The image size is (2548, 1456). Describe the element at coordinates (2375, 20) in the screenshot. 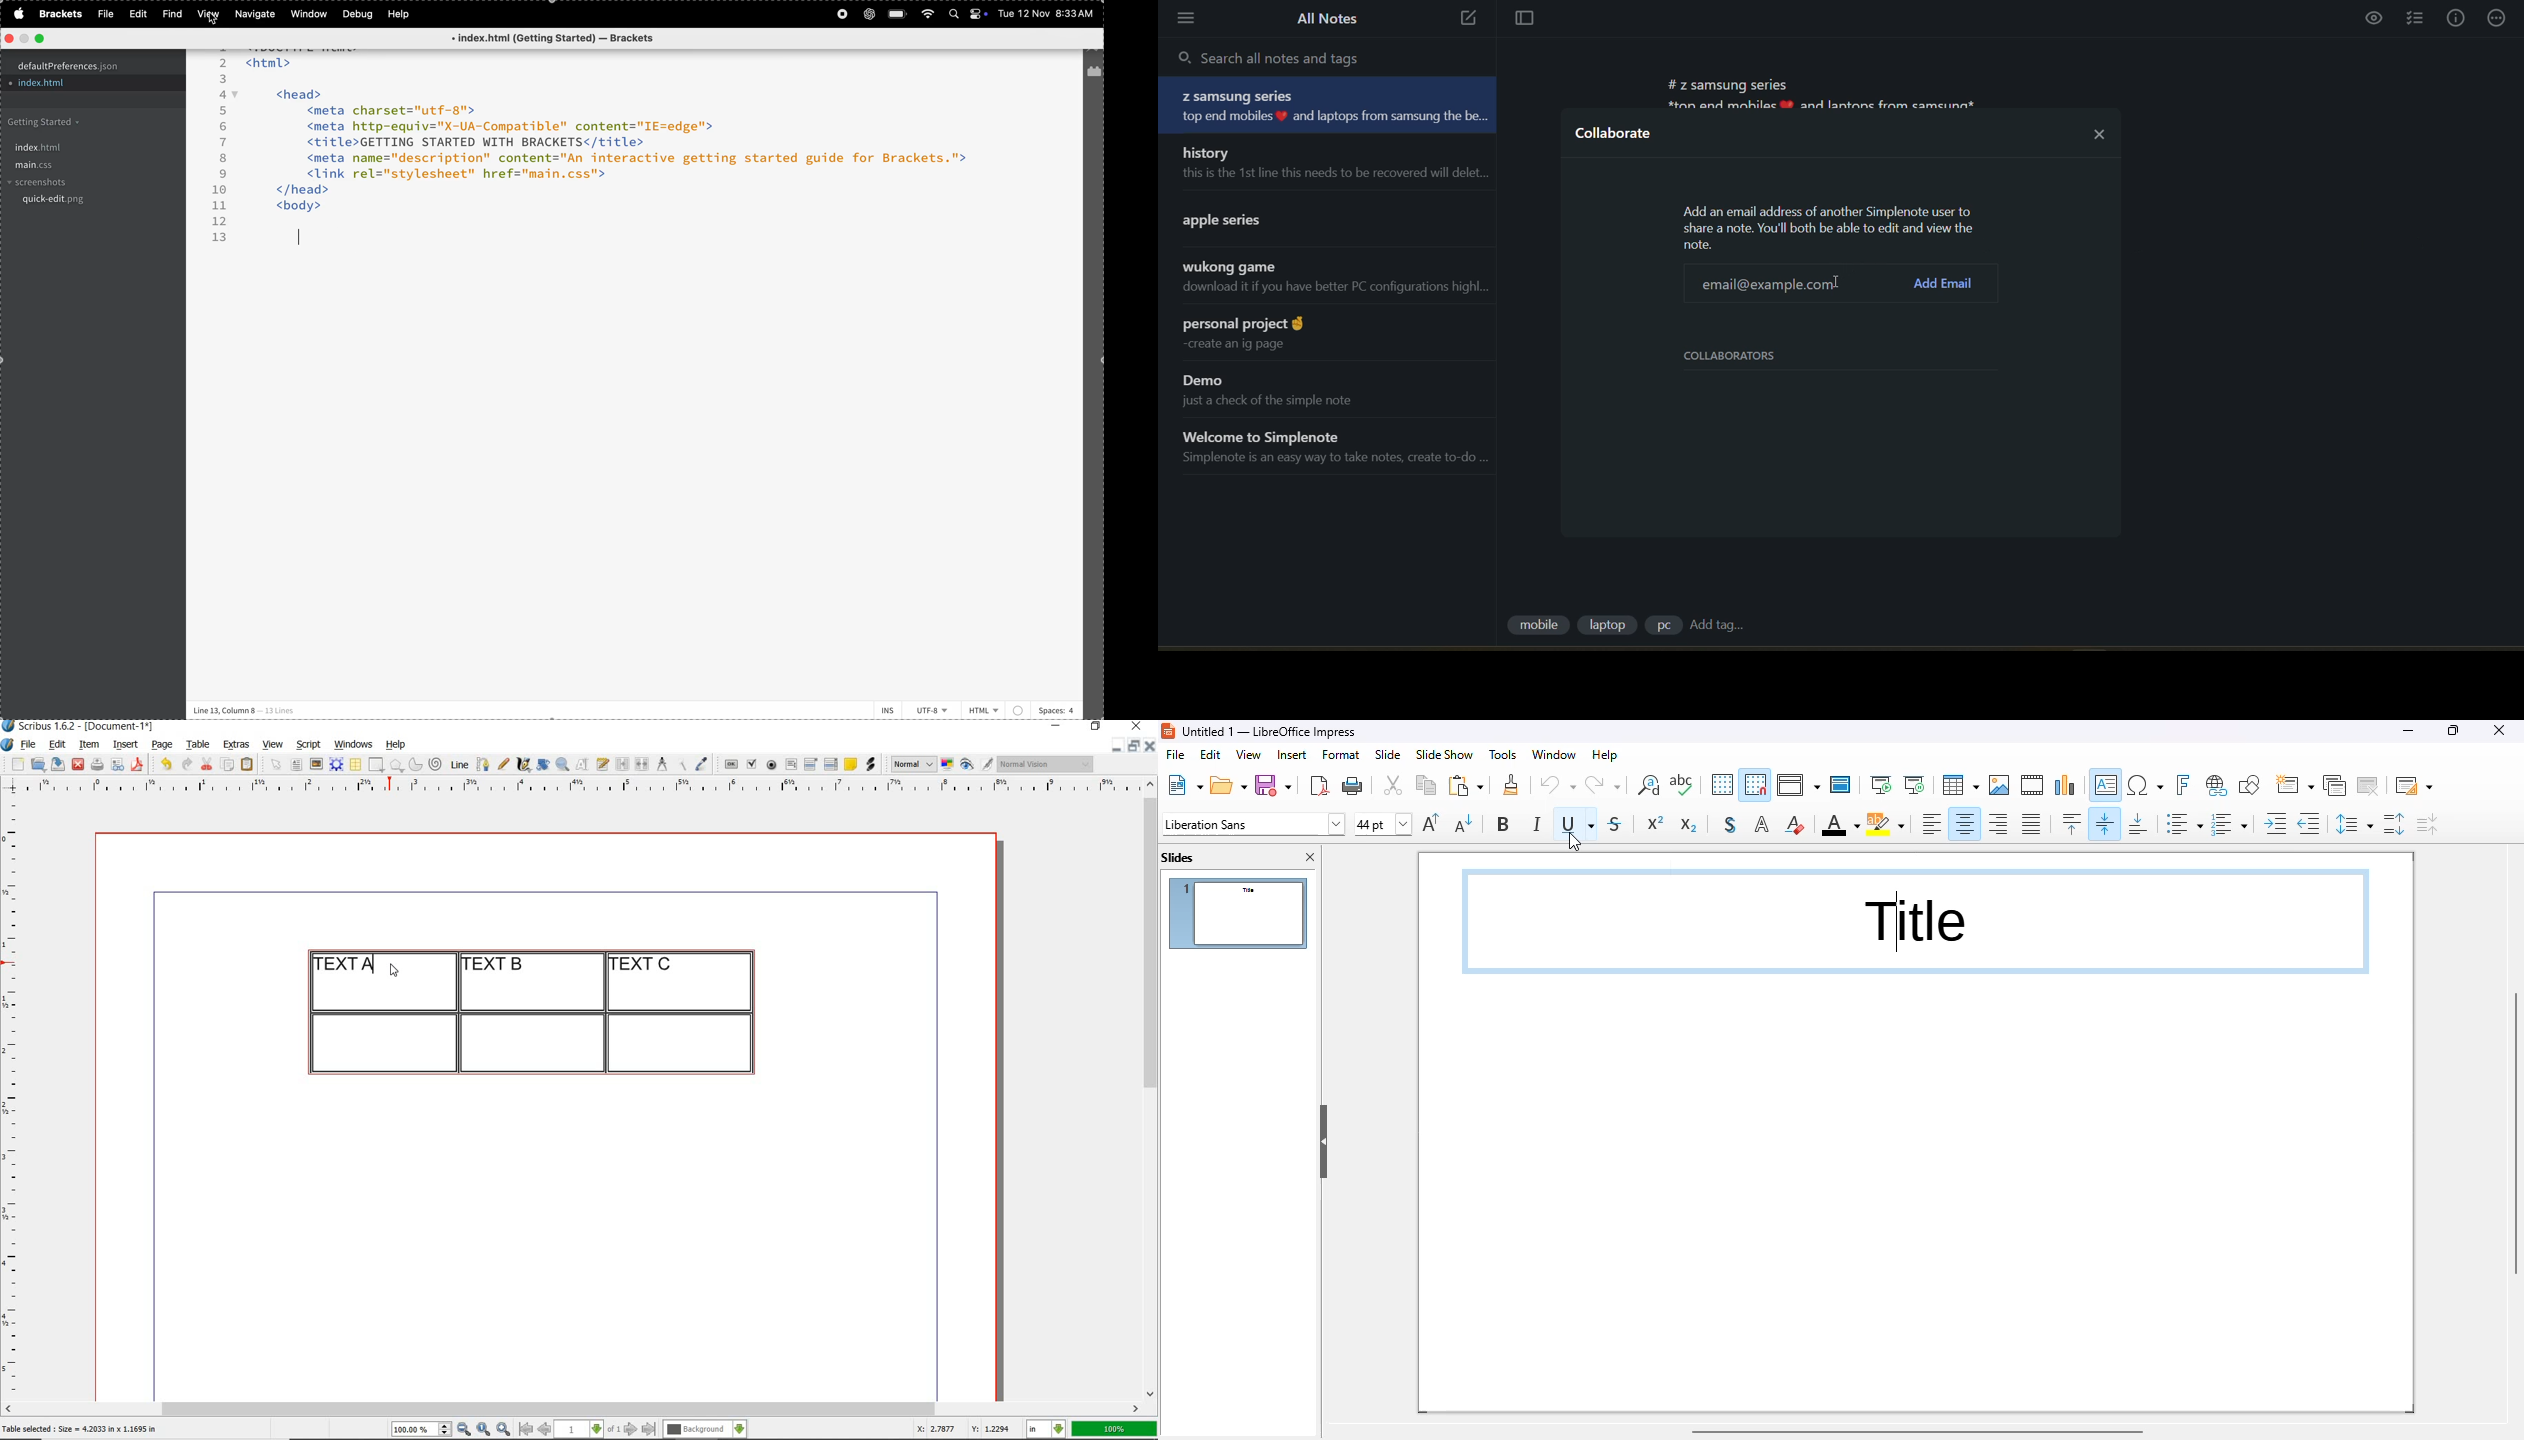

I see `preview` at that location.